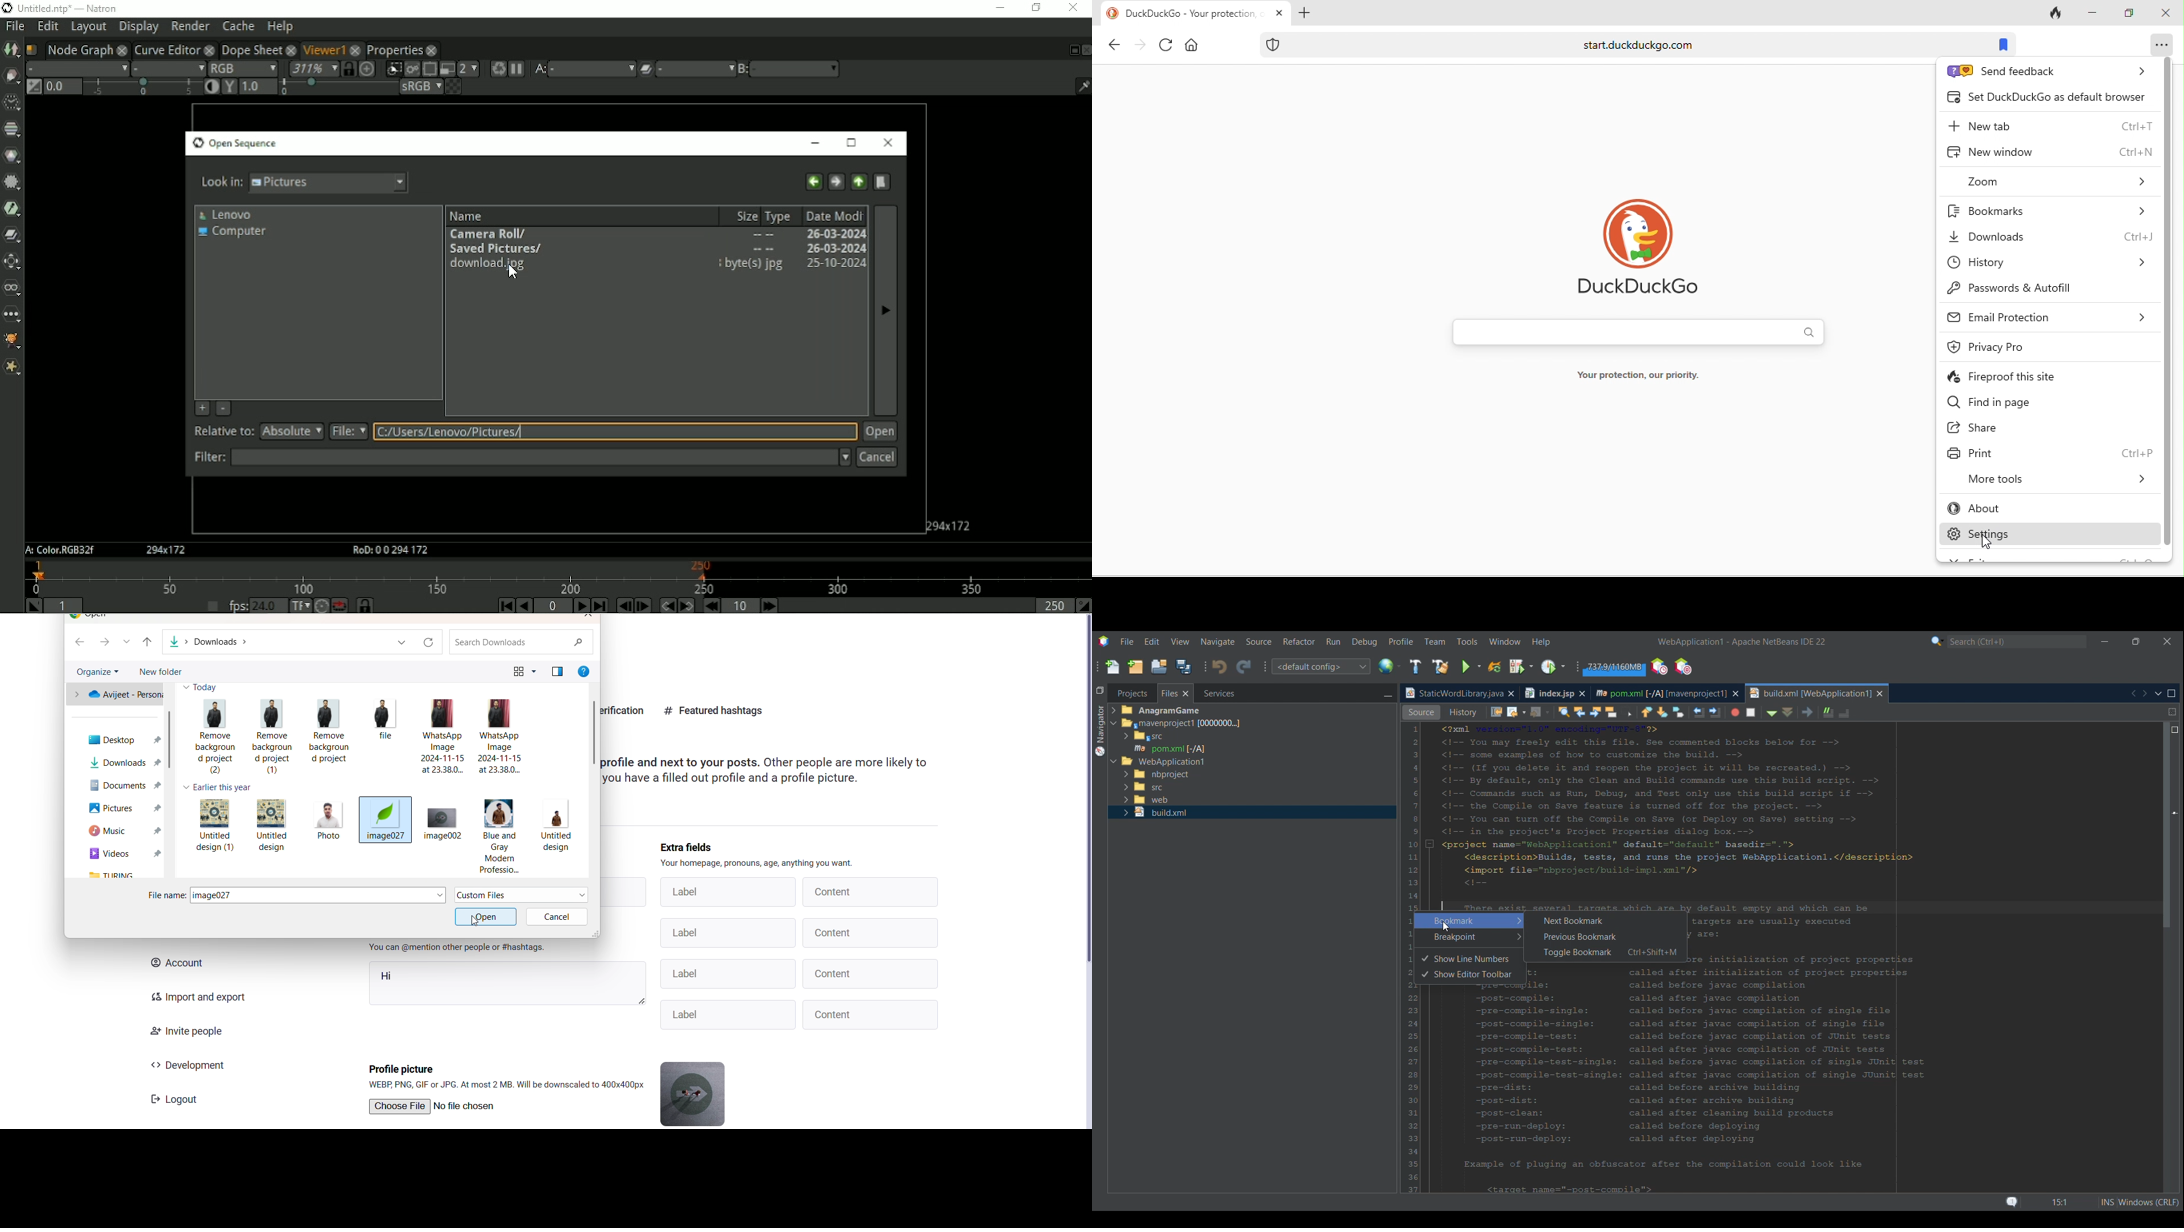  Describe the element at coordinates (31, 605) in the screenshot. I see `Set playback in point at the current frame` at that location.